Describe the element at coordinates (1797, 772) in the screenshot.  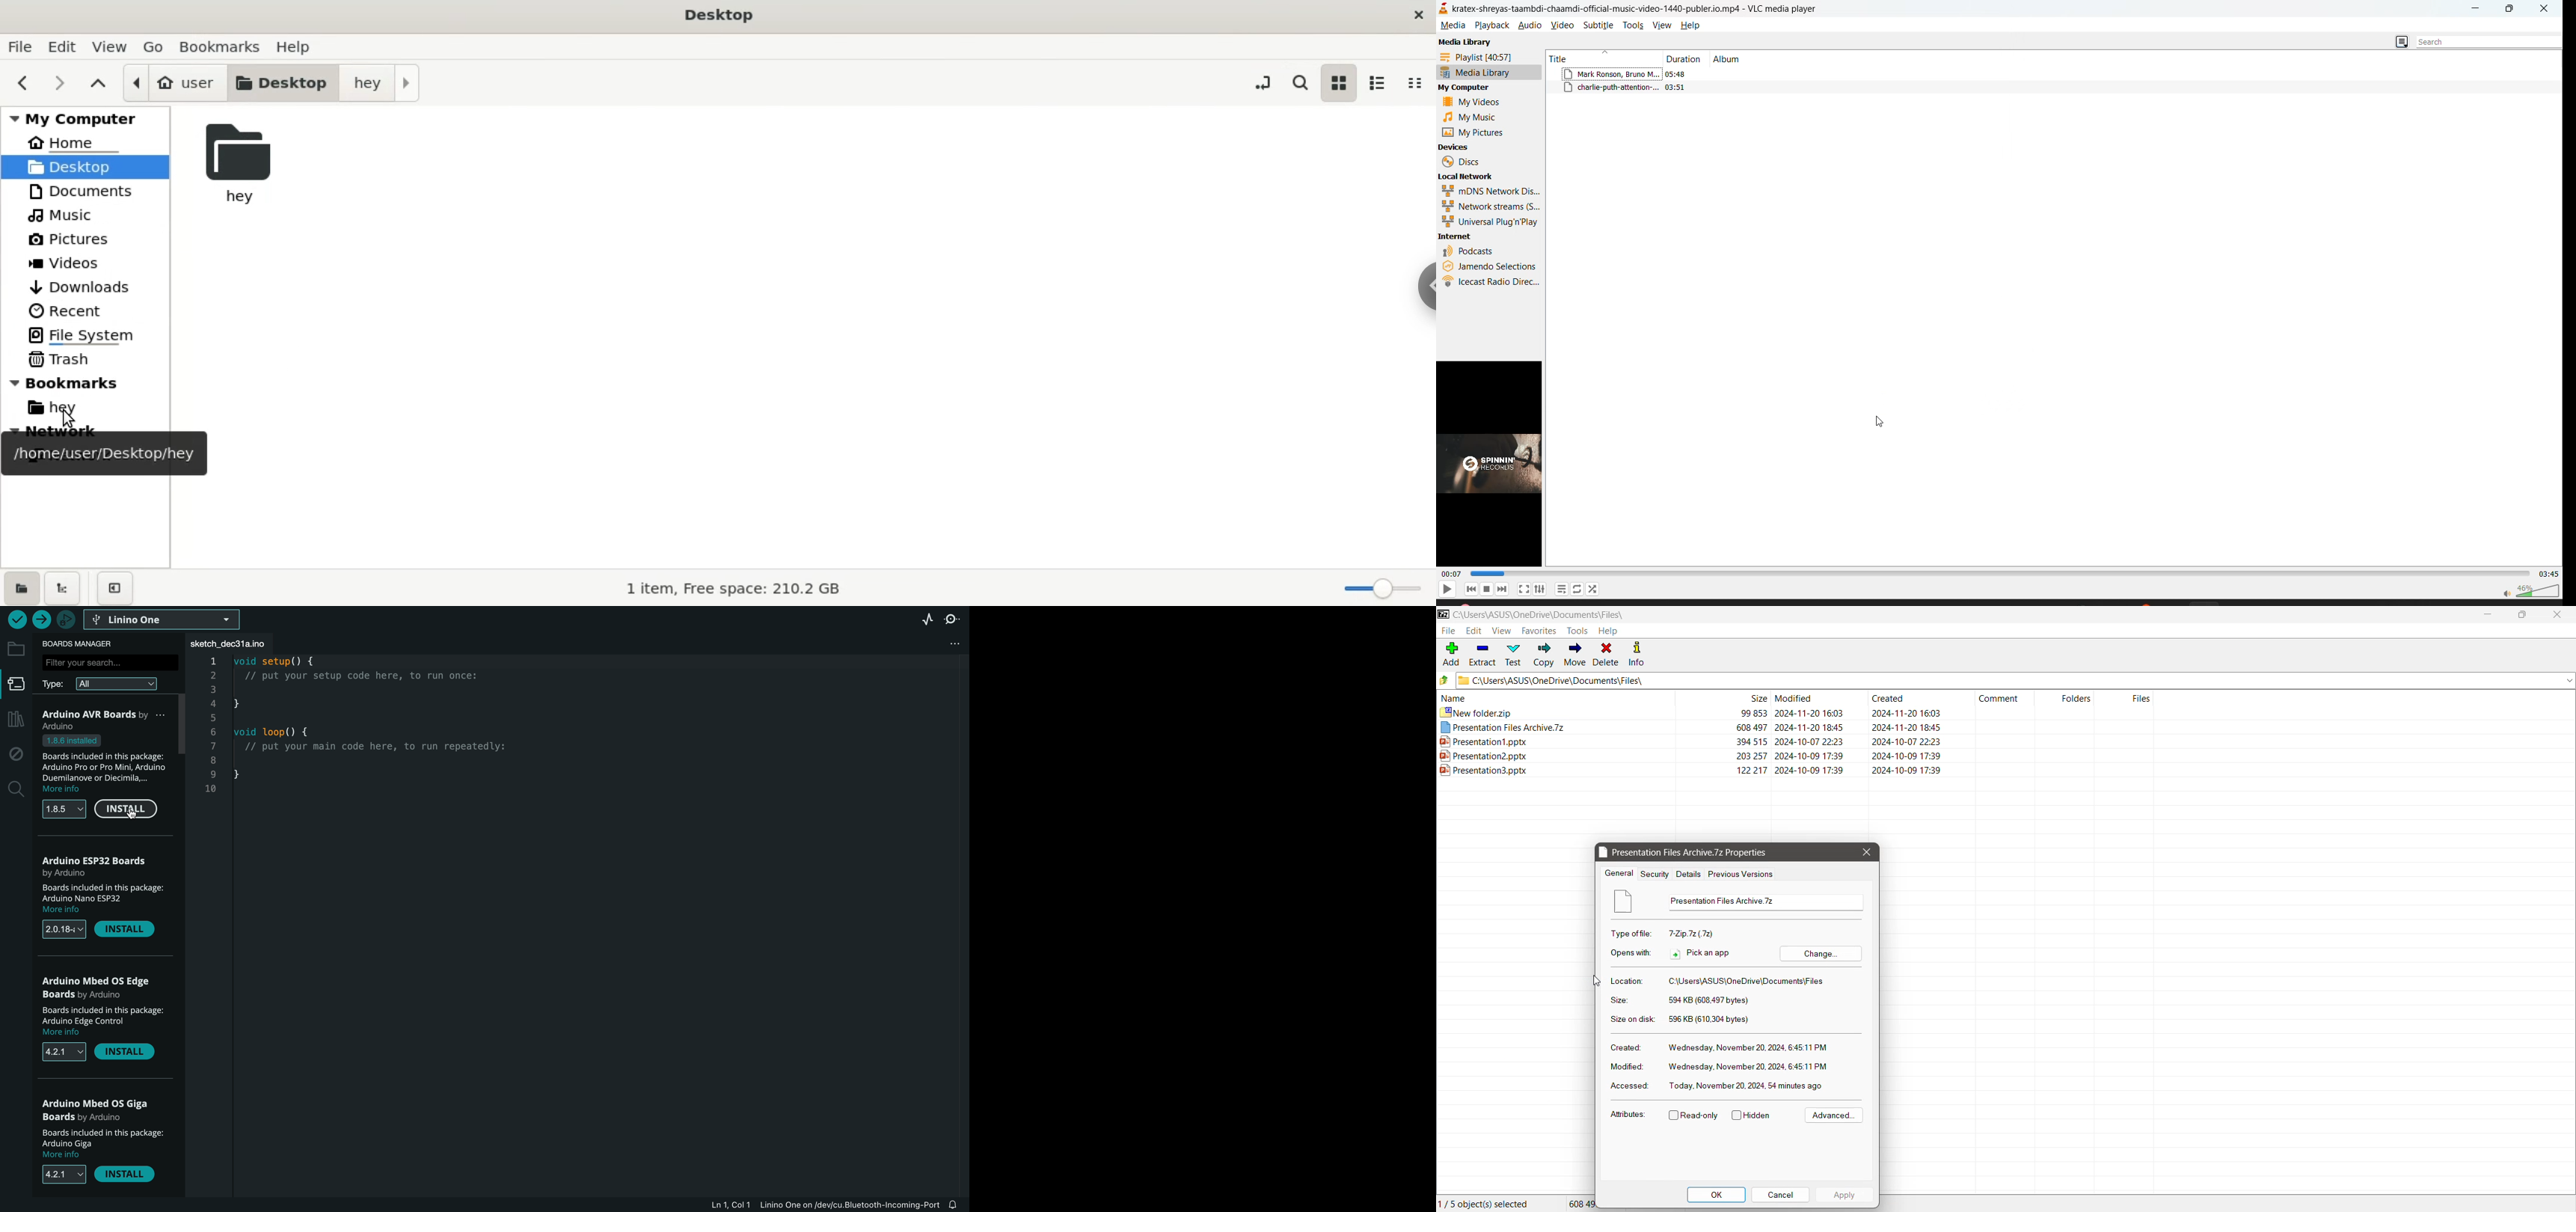
I see `ppt3` at that location.